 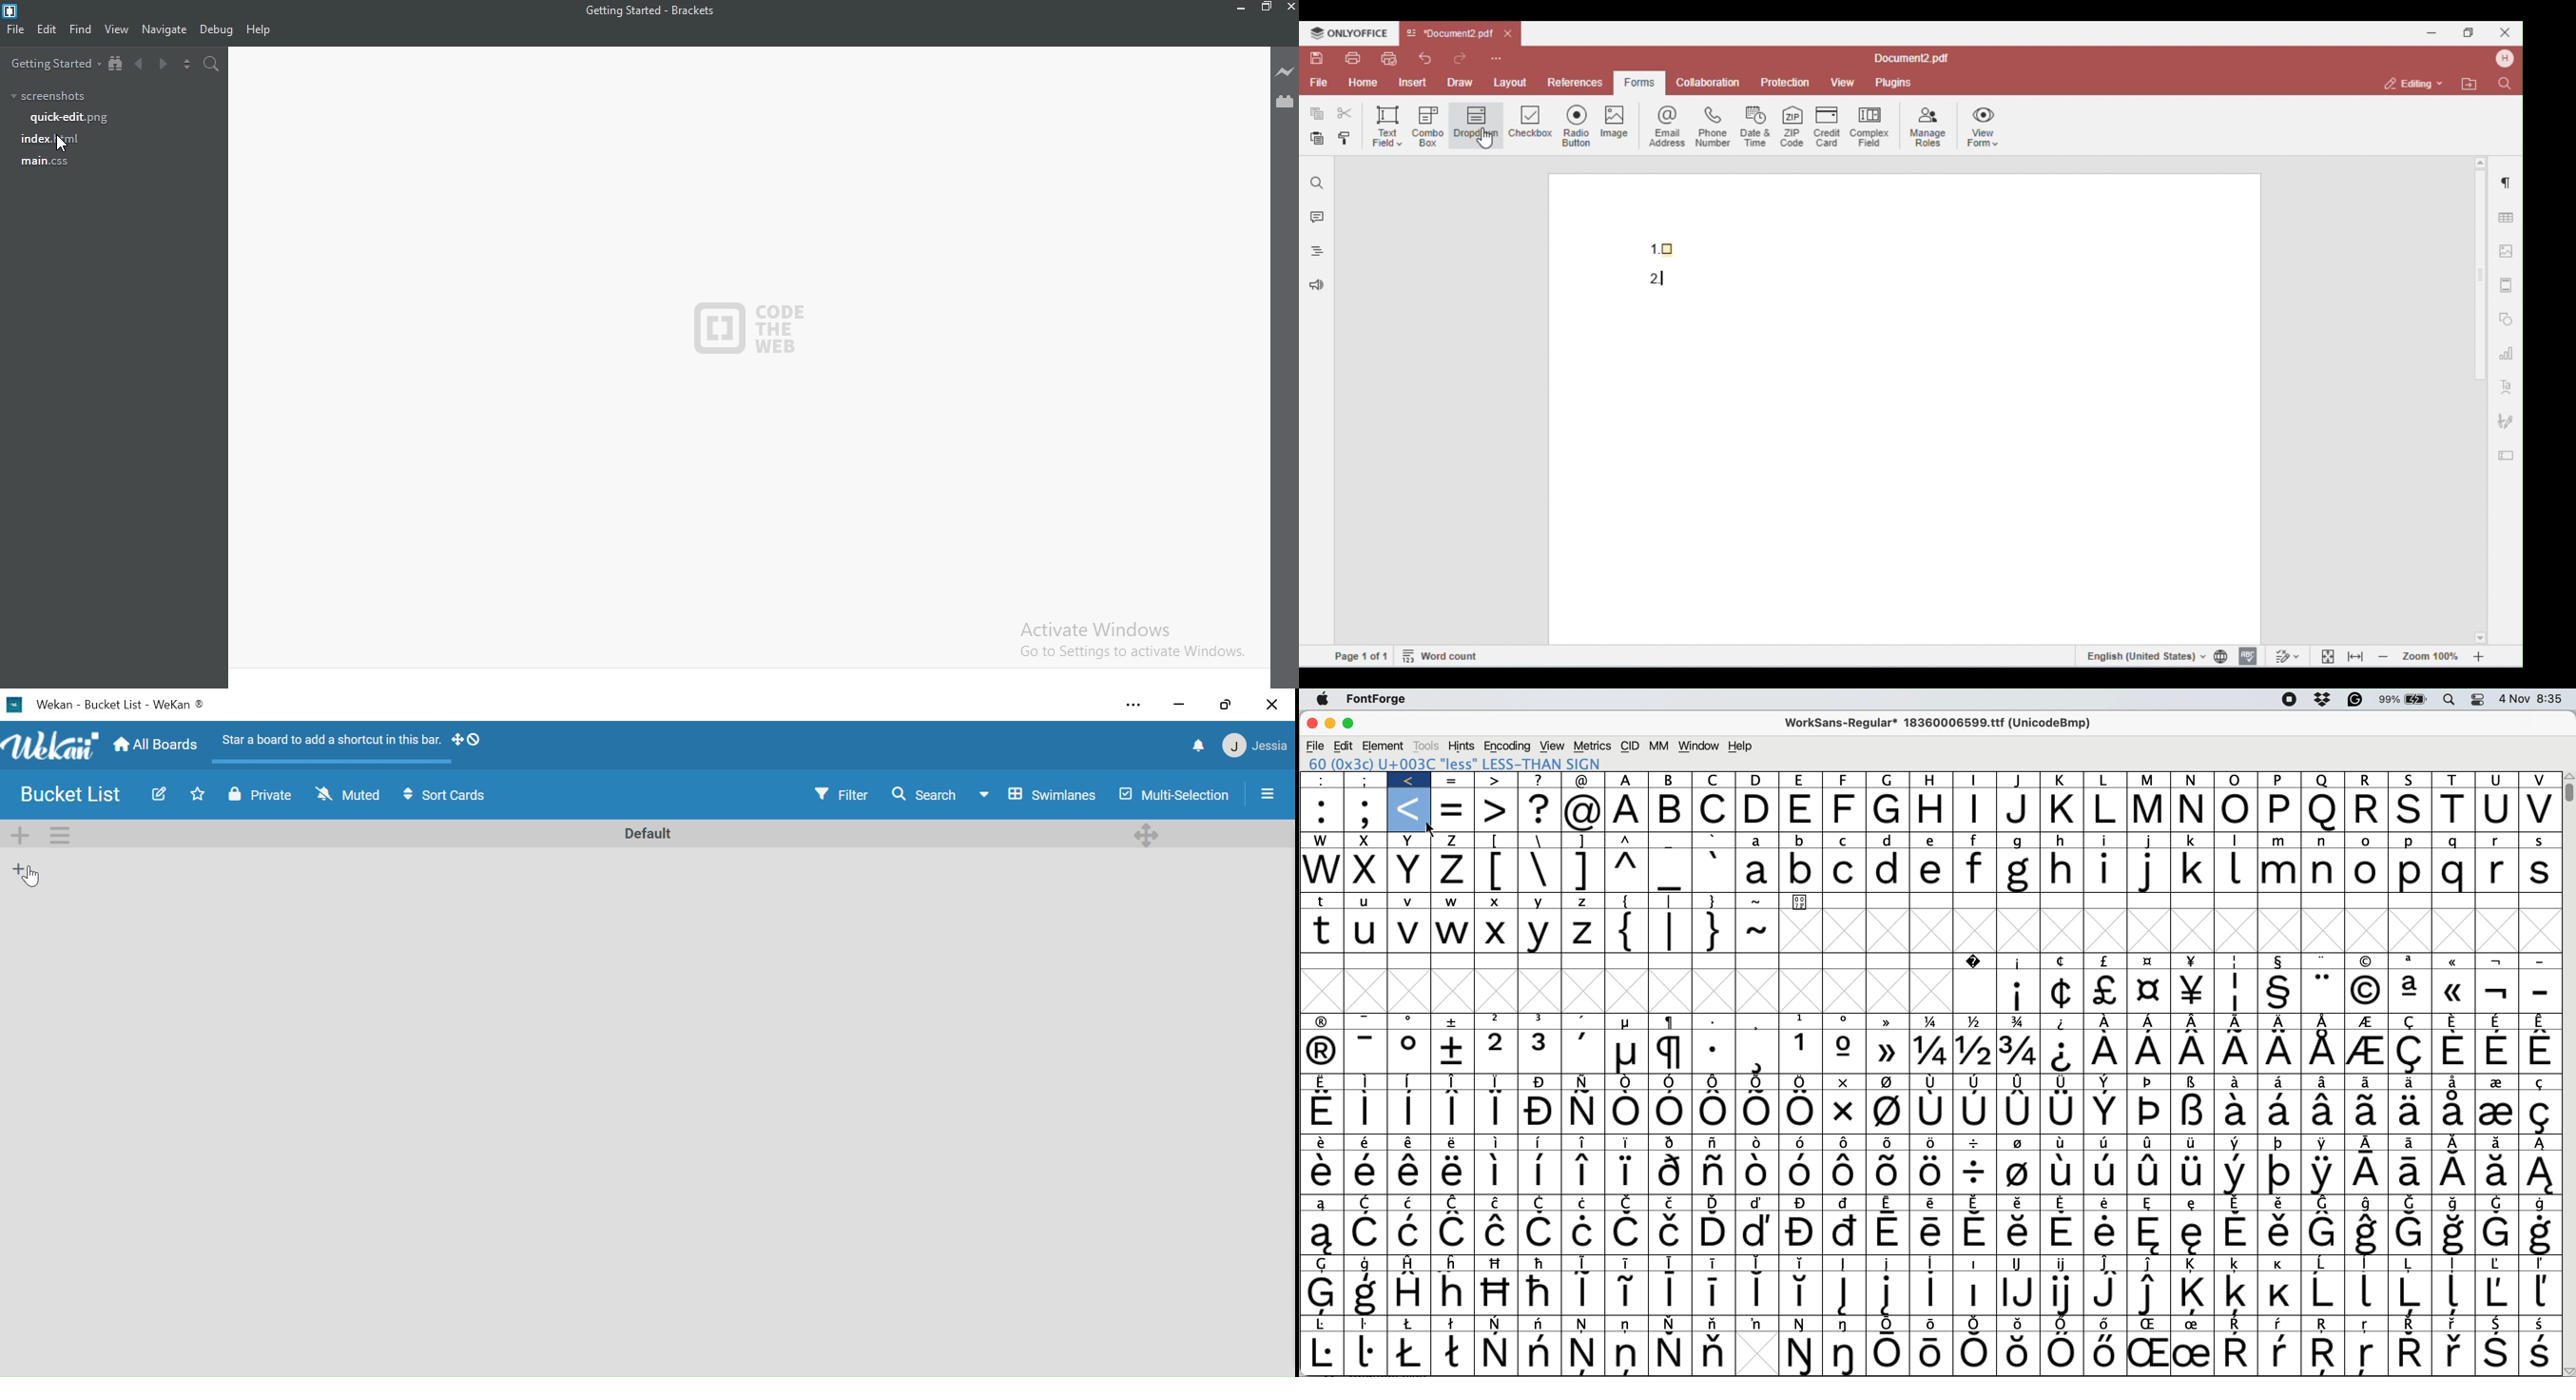 What do you see at coordinates (2367, 1081) in the screenshot?
I see `Symbol` at bounding box center [2367, 1081].